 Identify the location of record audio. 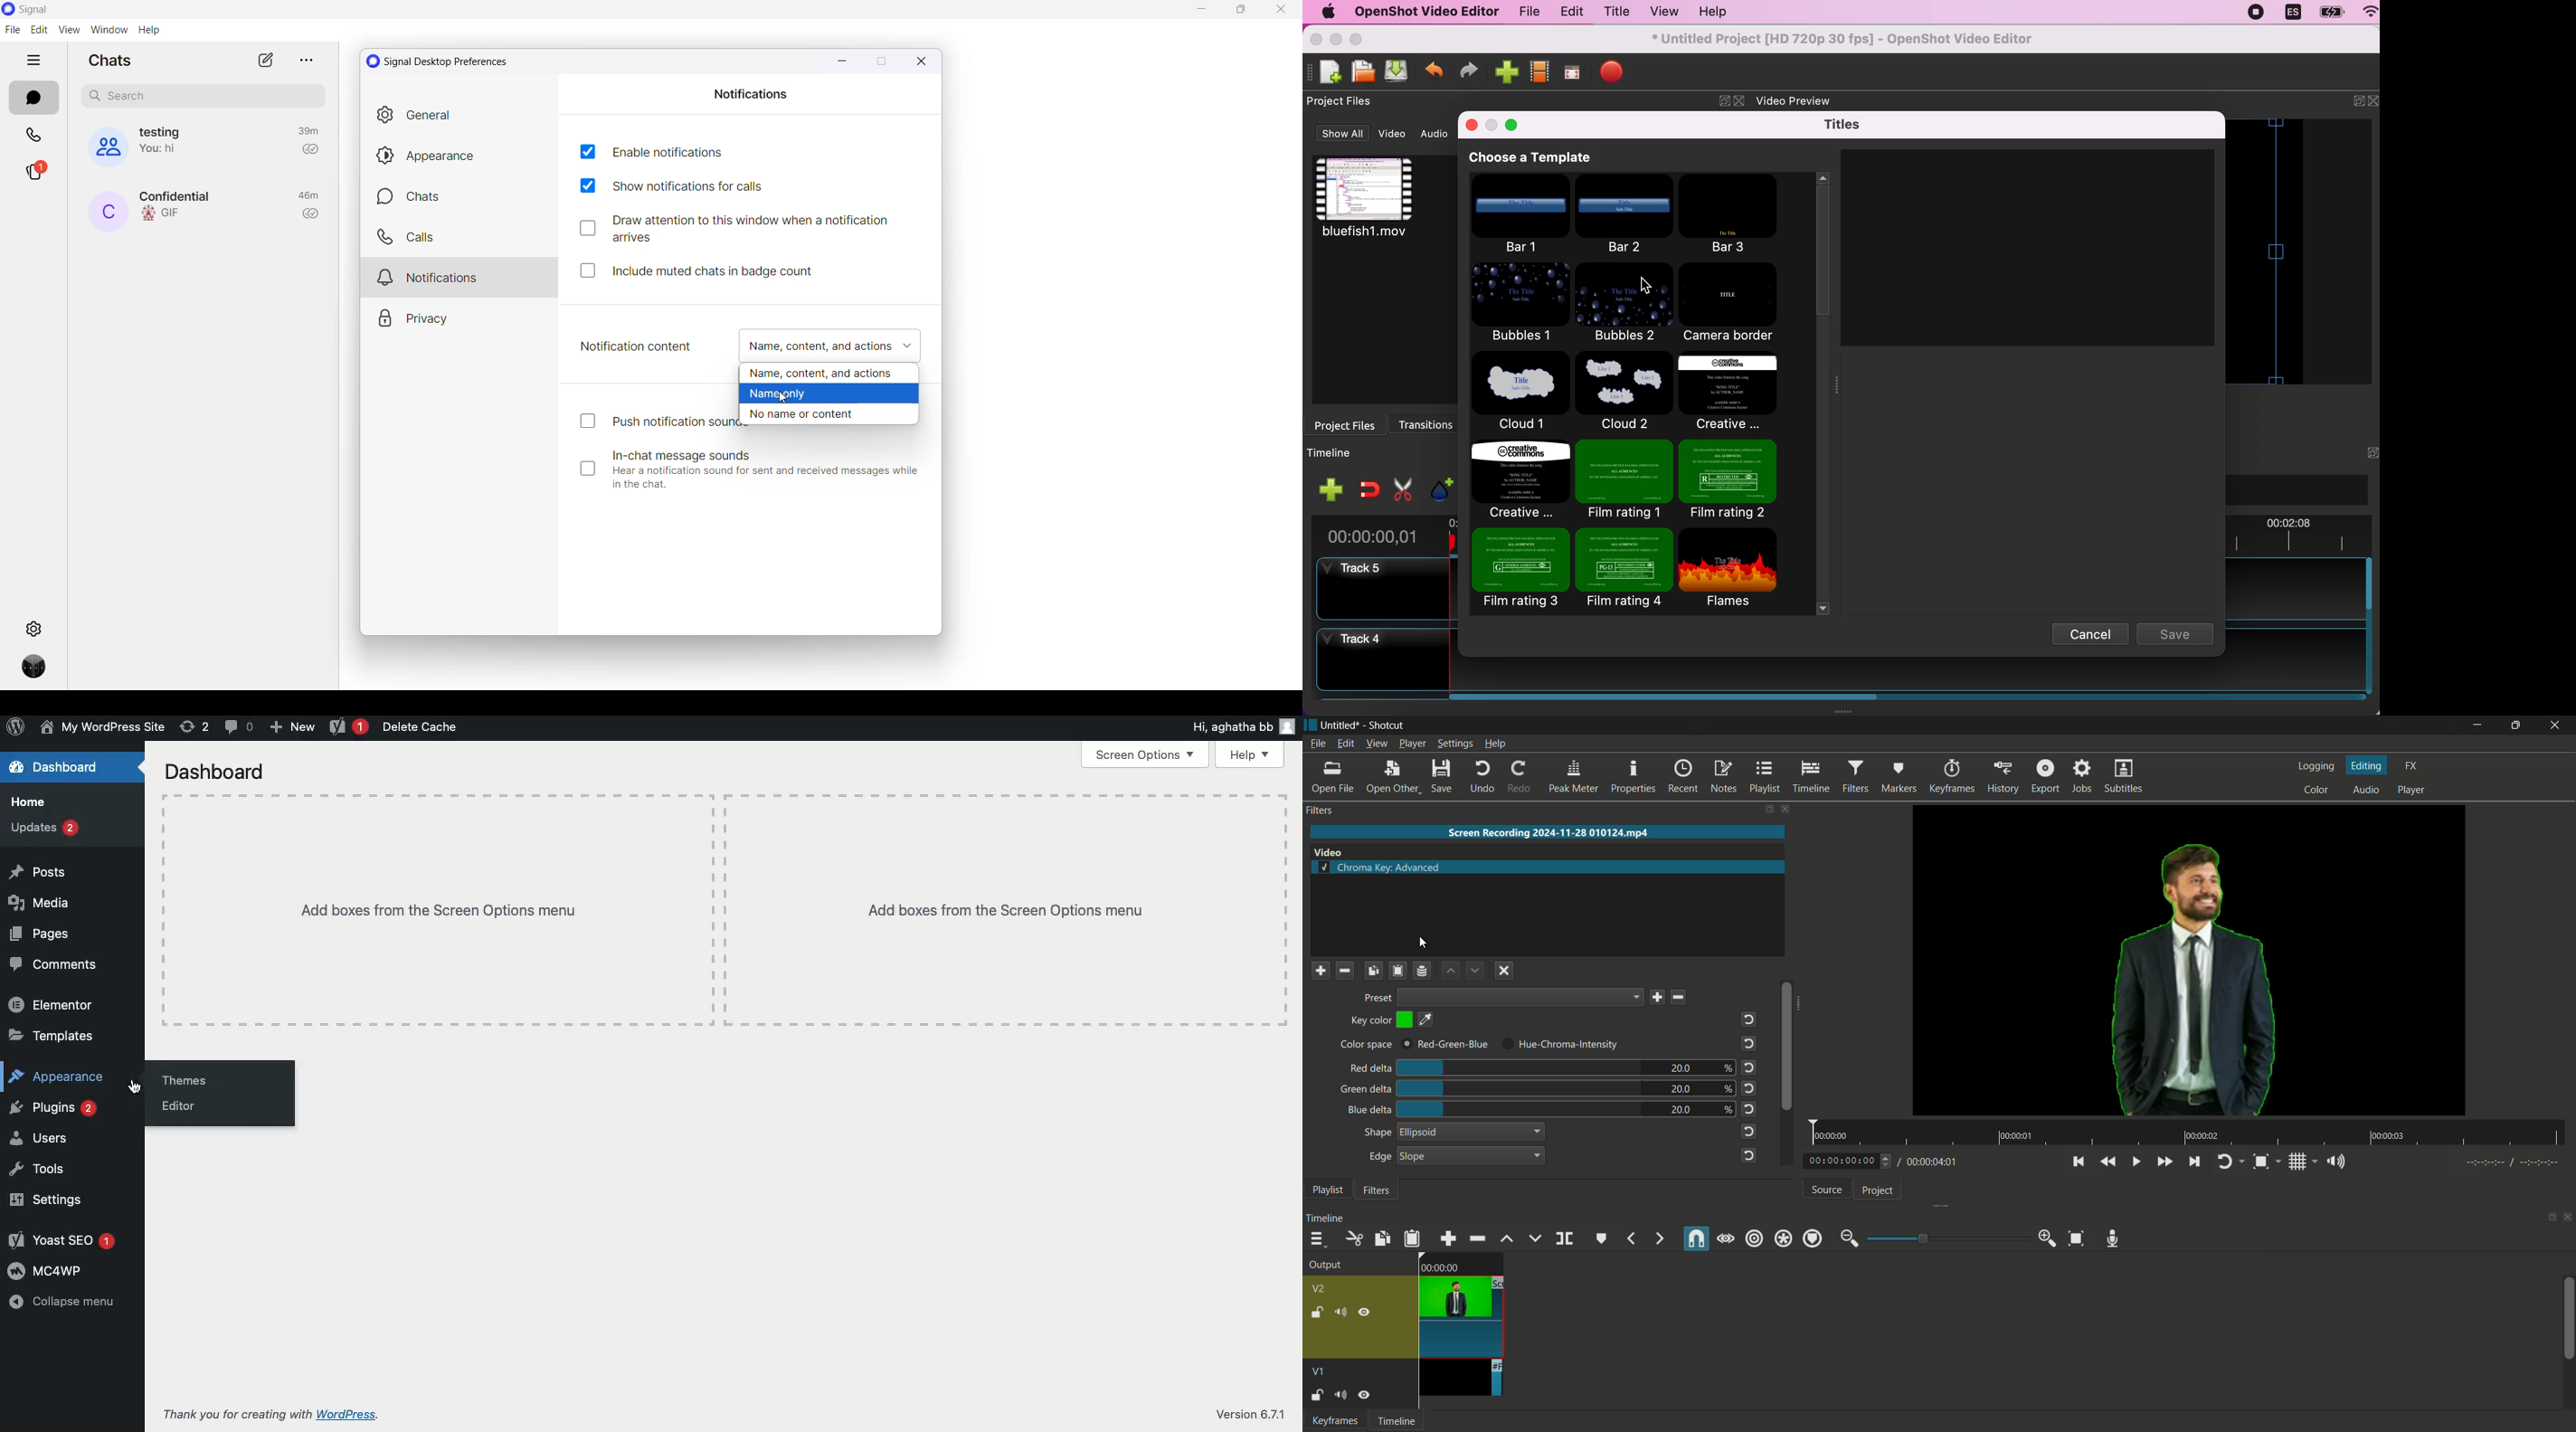
(2115, 1239).